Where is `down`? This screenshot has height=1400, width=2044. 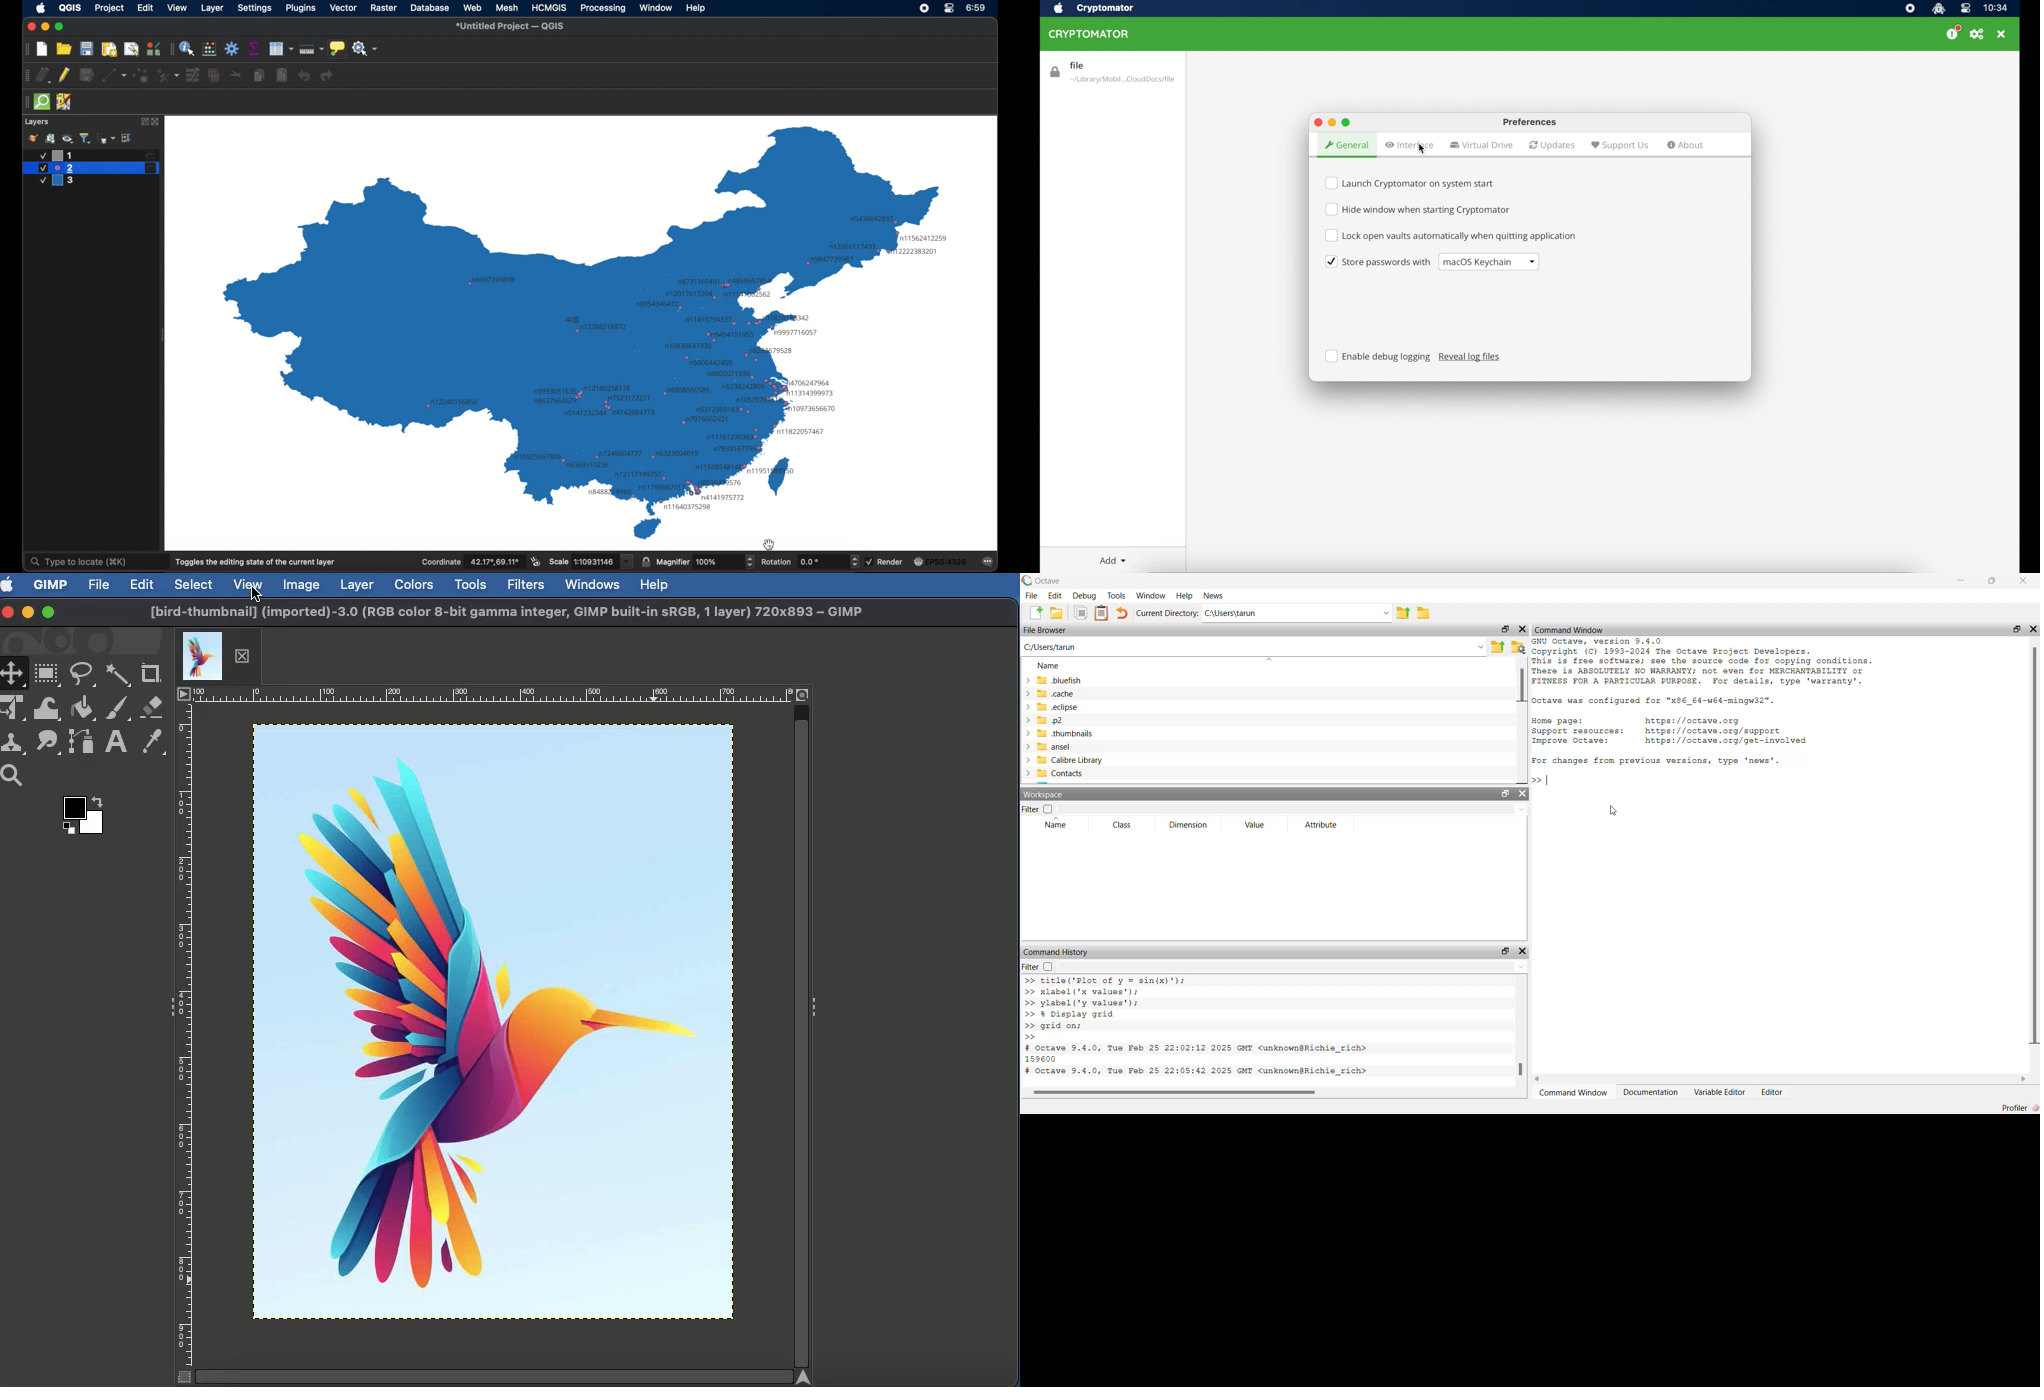 down is located at coordinates (1520, 809).